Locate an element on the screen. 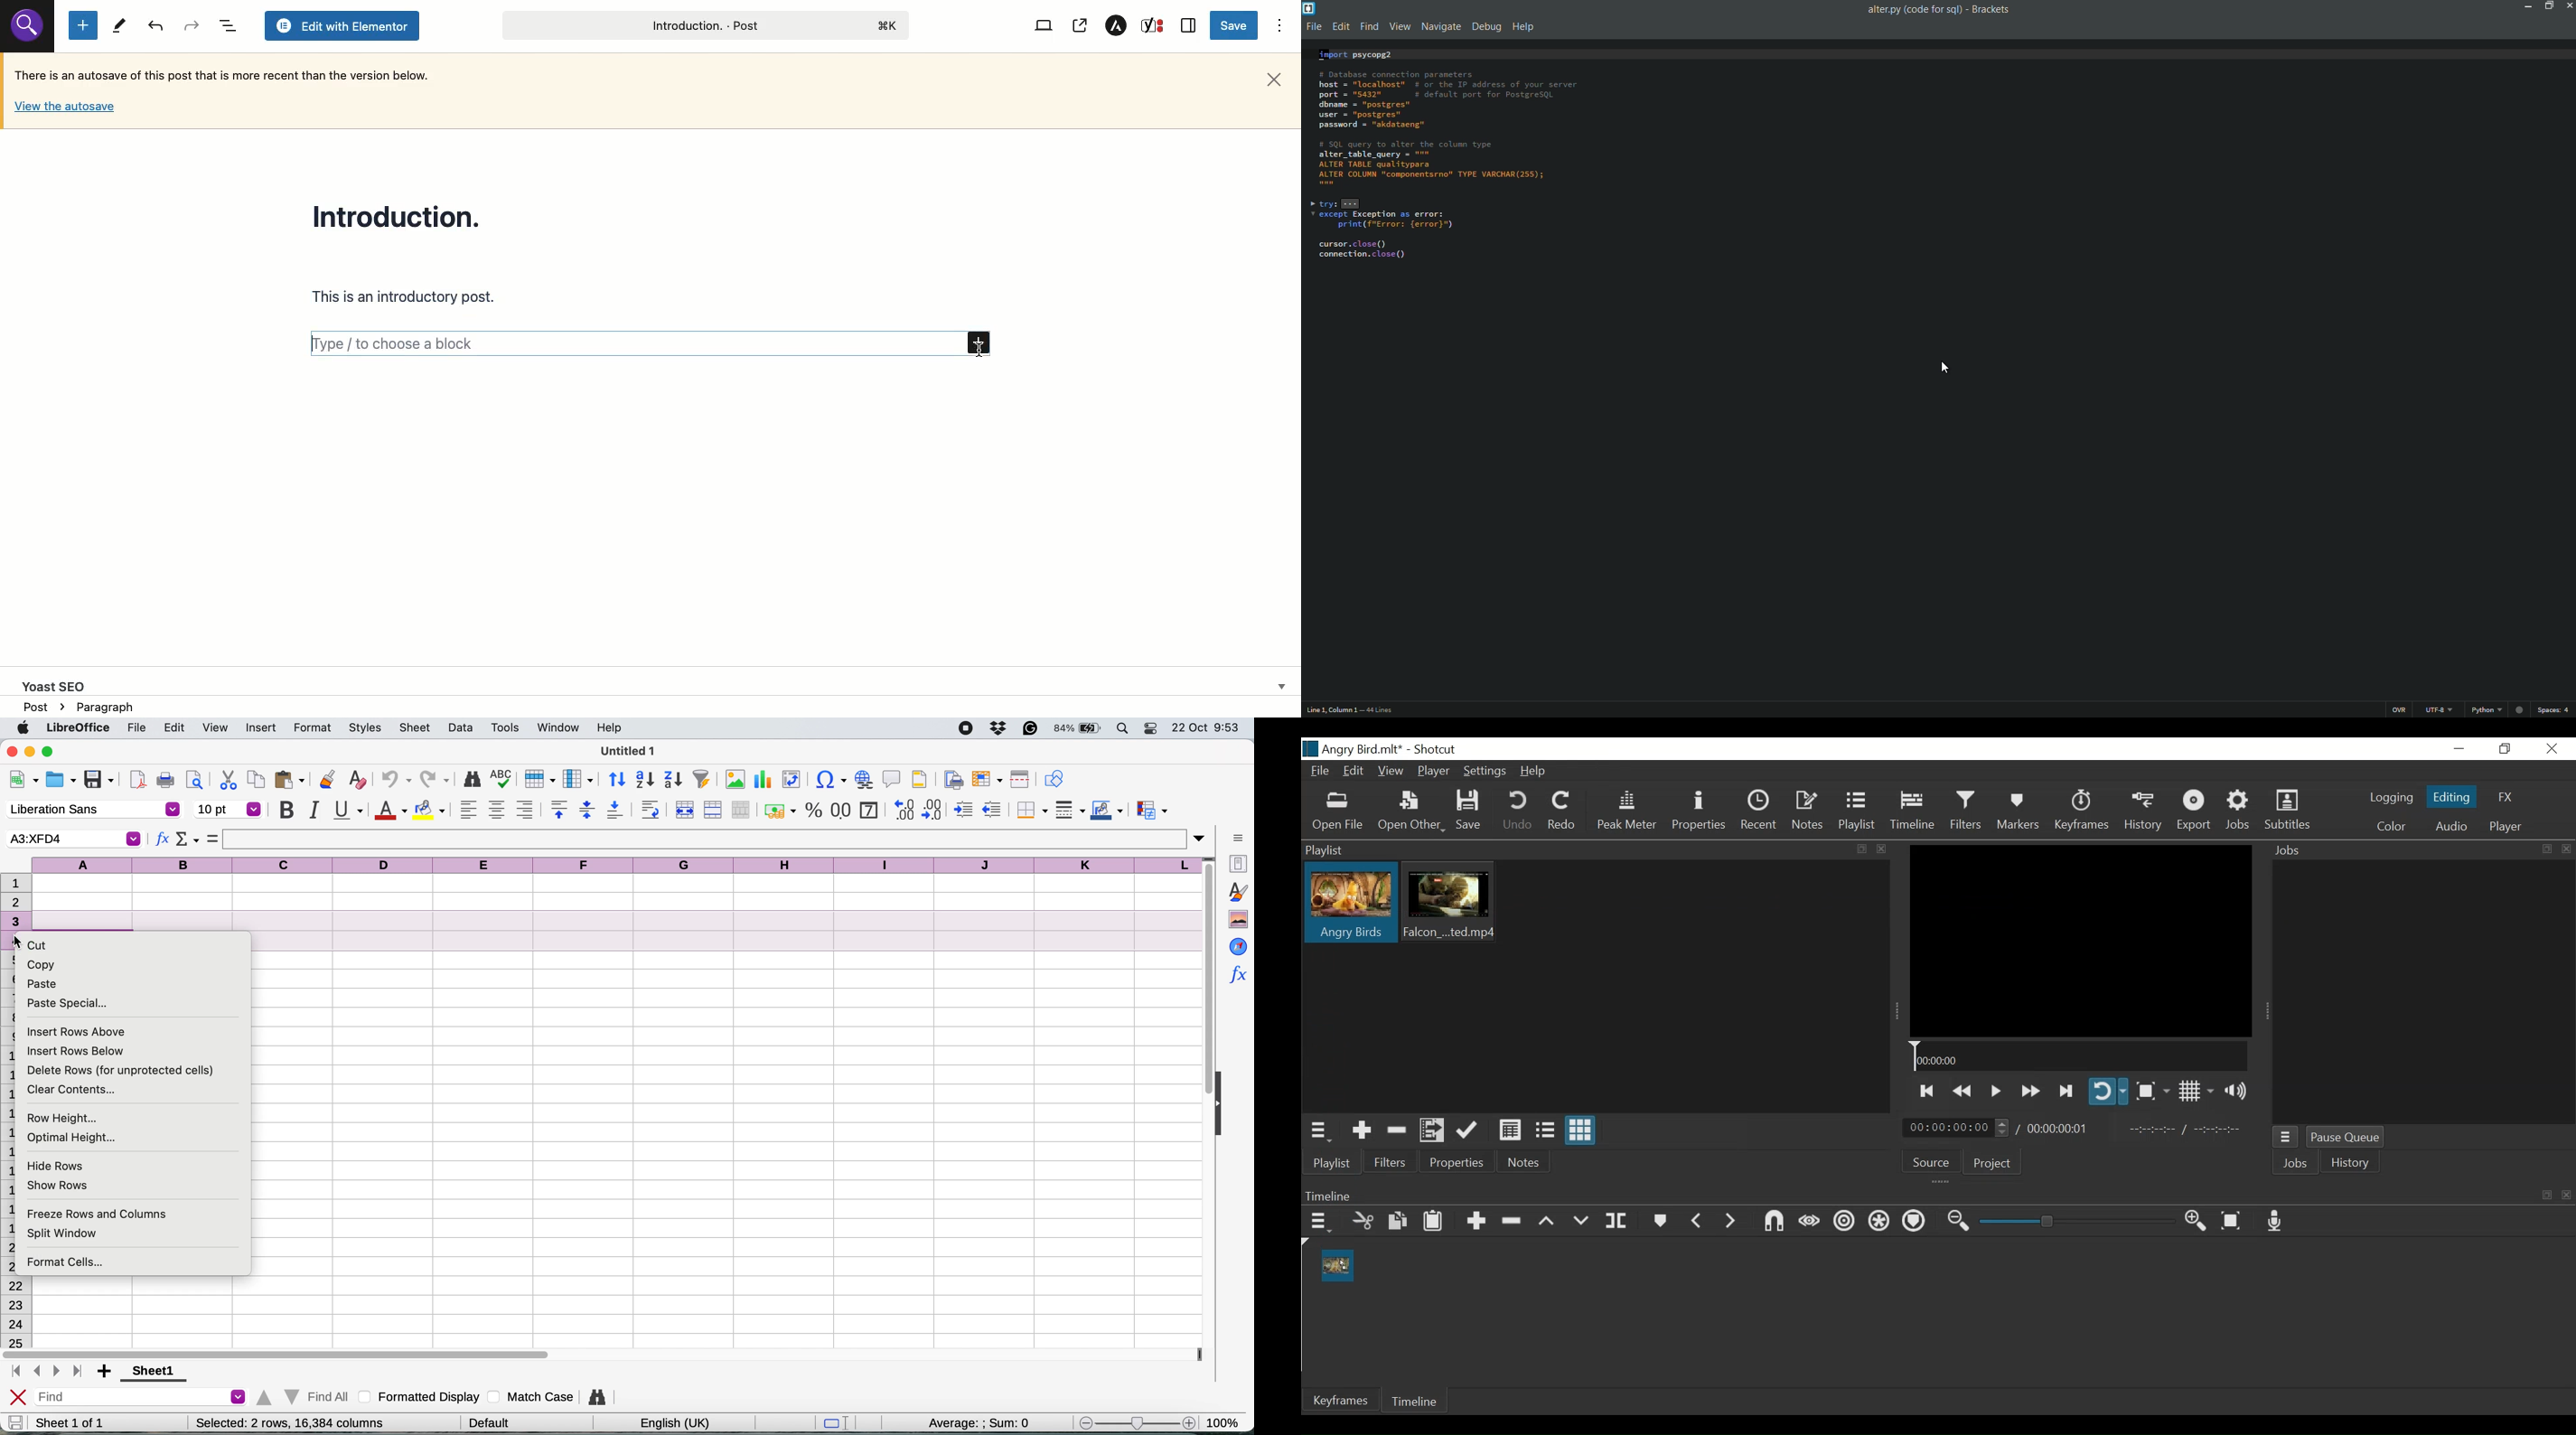 Image resolution: width=2576 pixels, height=1456 pixels. clone formatting is located at coordinates (326, 781).